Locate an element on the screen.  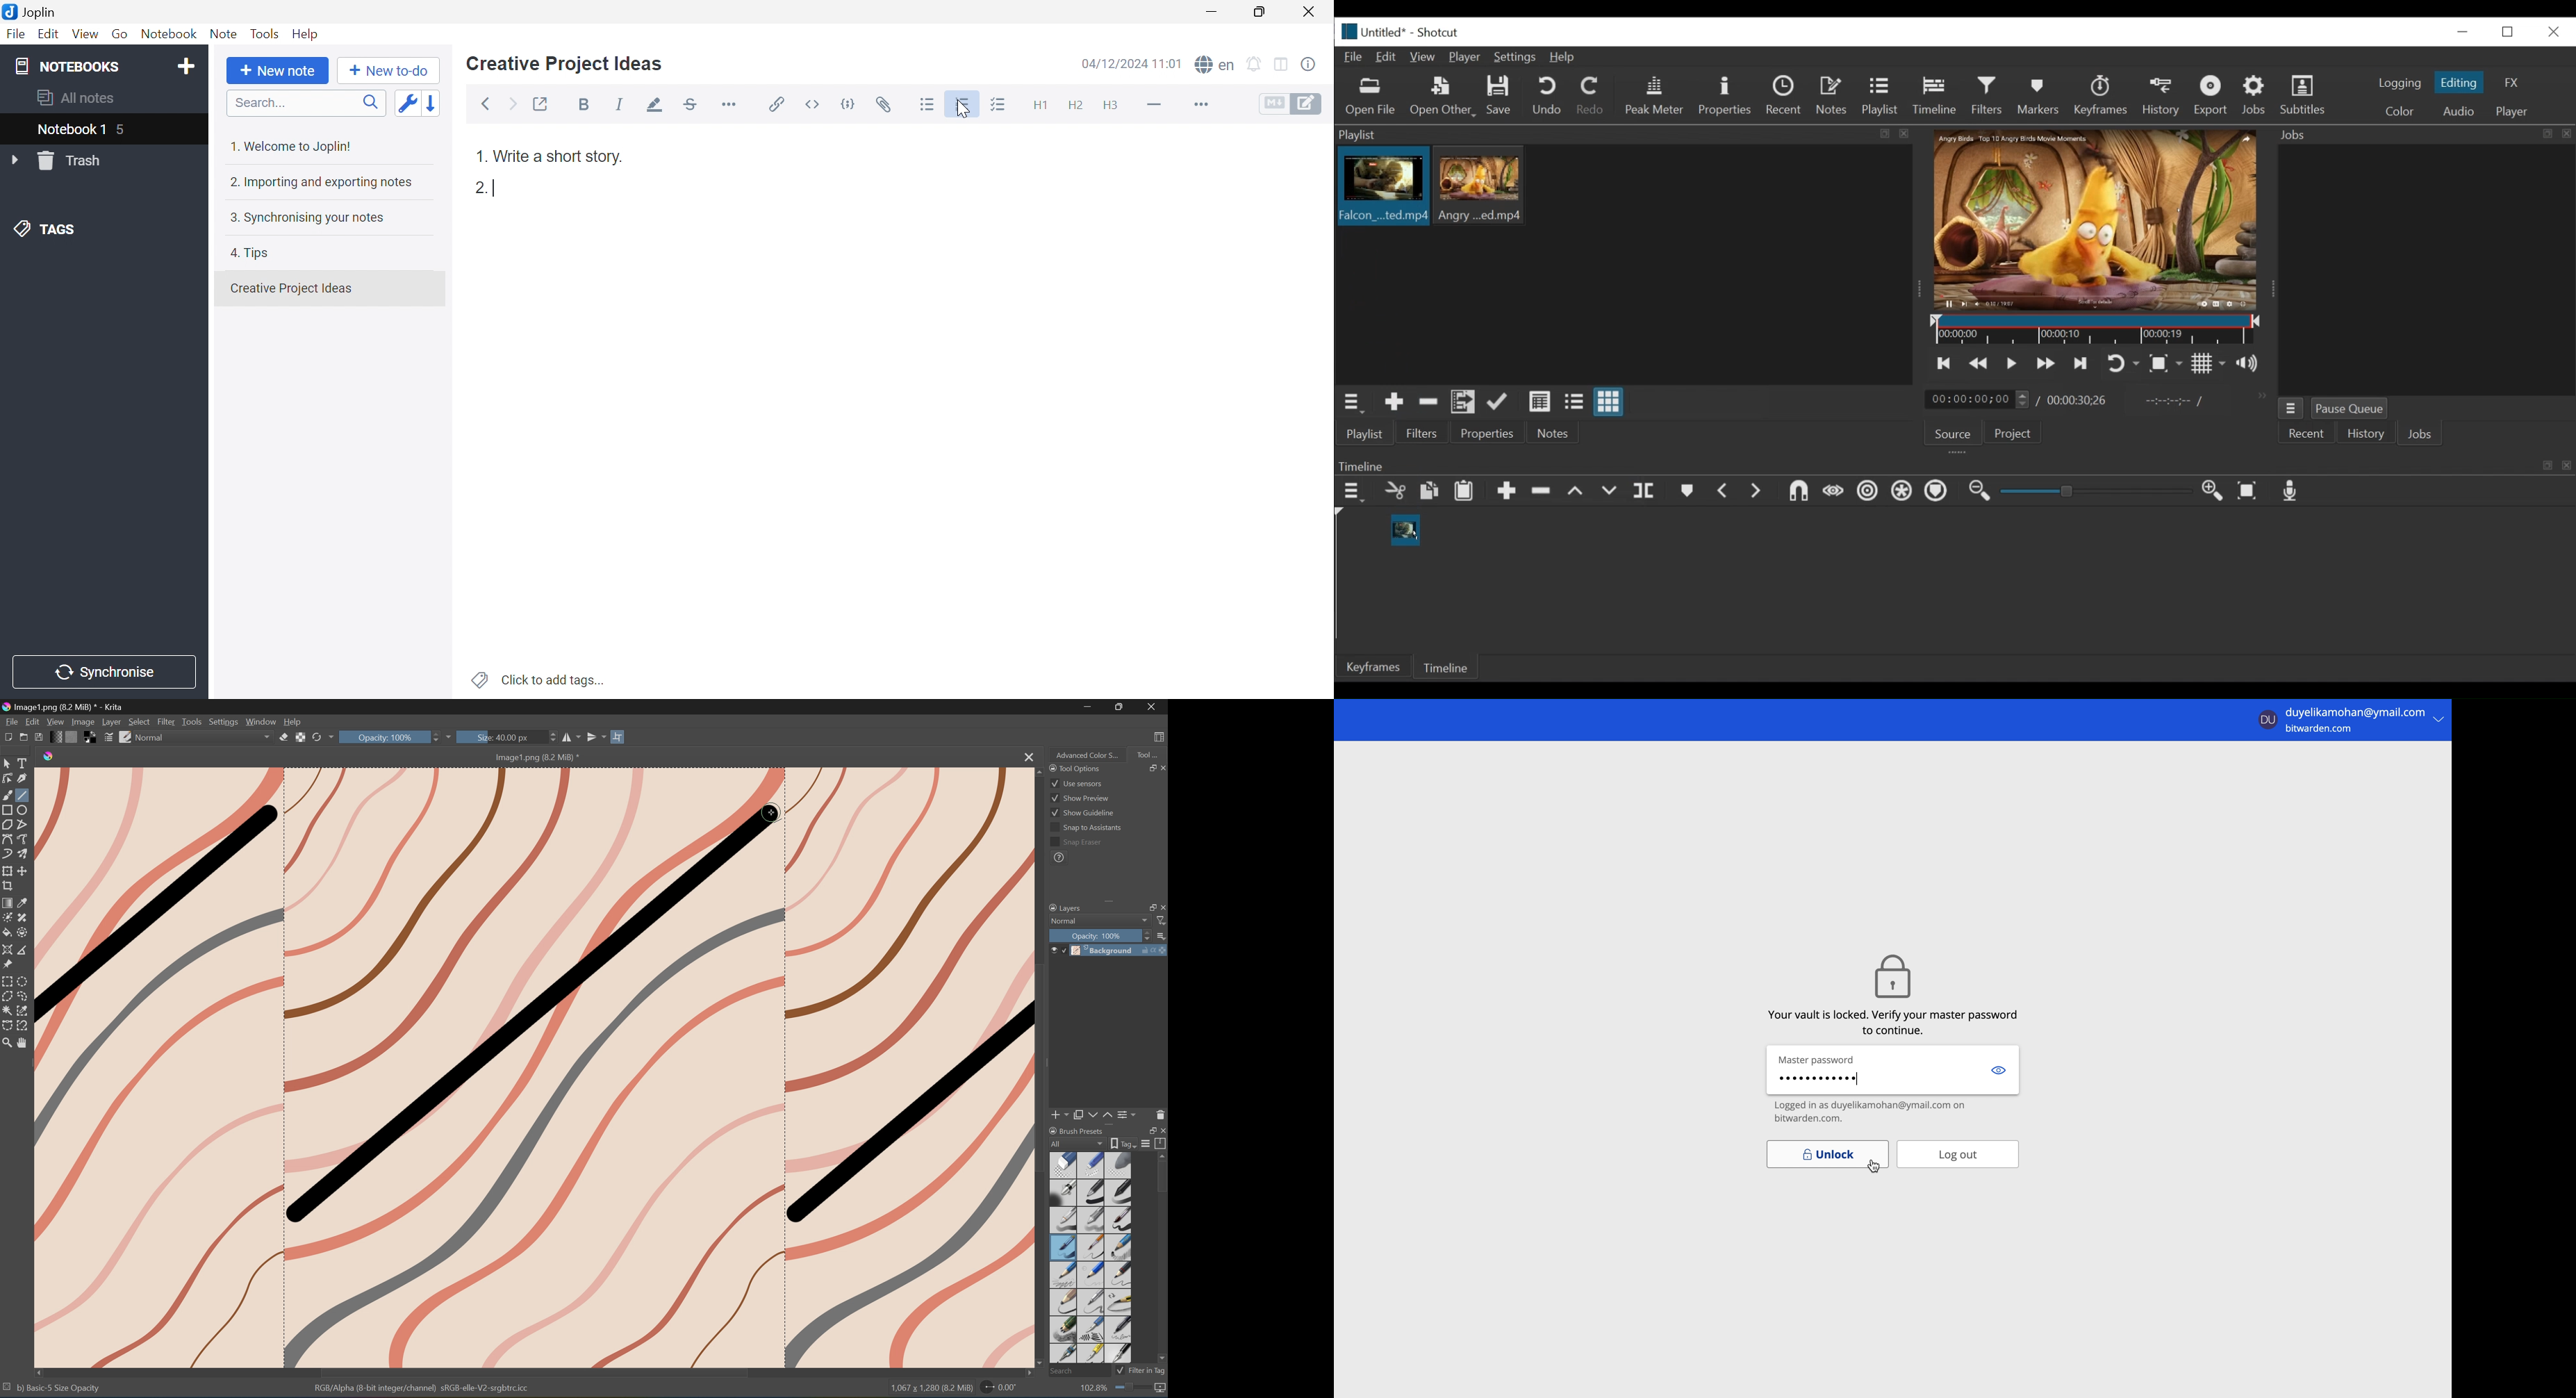
Bulleted list is located at coordinates (927, 105).